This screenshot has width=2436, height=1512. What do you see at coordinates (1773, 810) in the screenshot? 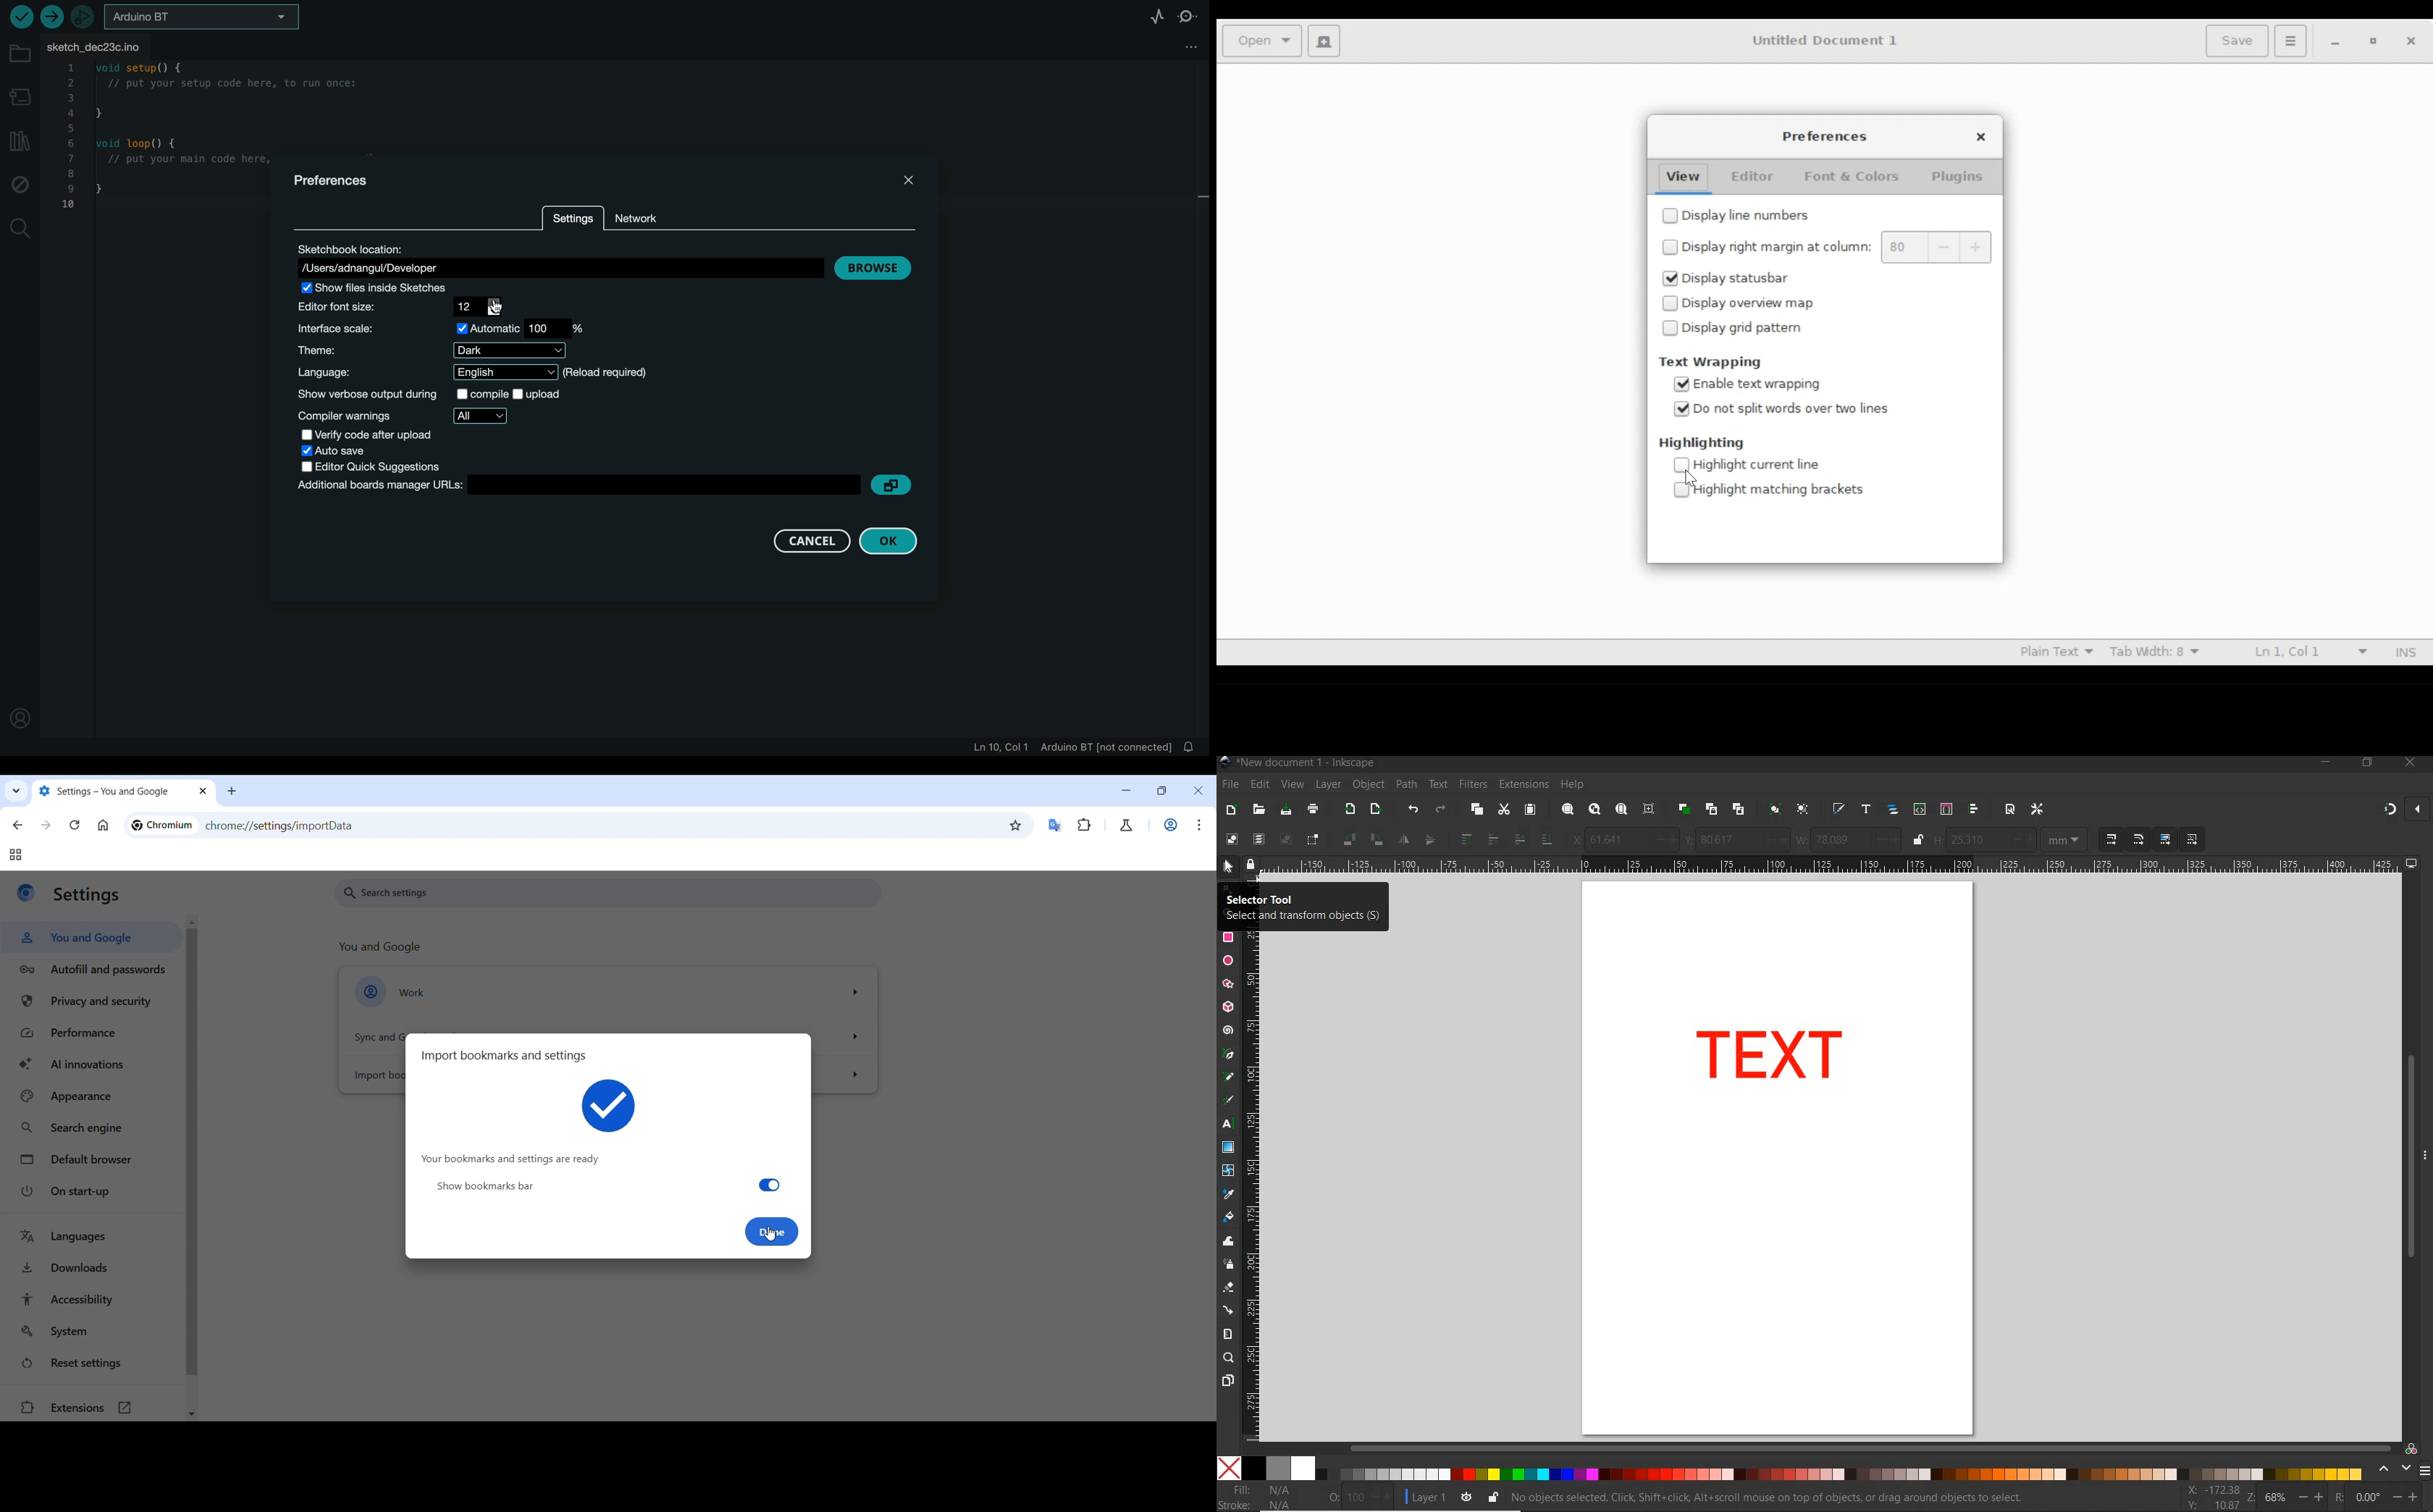
I see `group` at bounding box center [1773, 810].